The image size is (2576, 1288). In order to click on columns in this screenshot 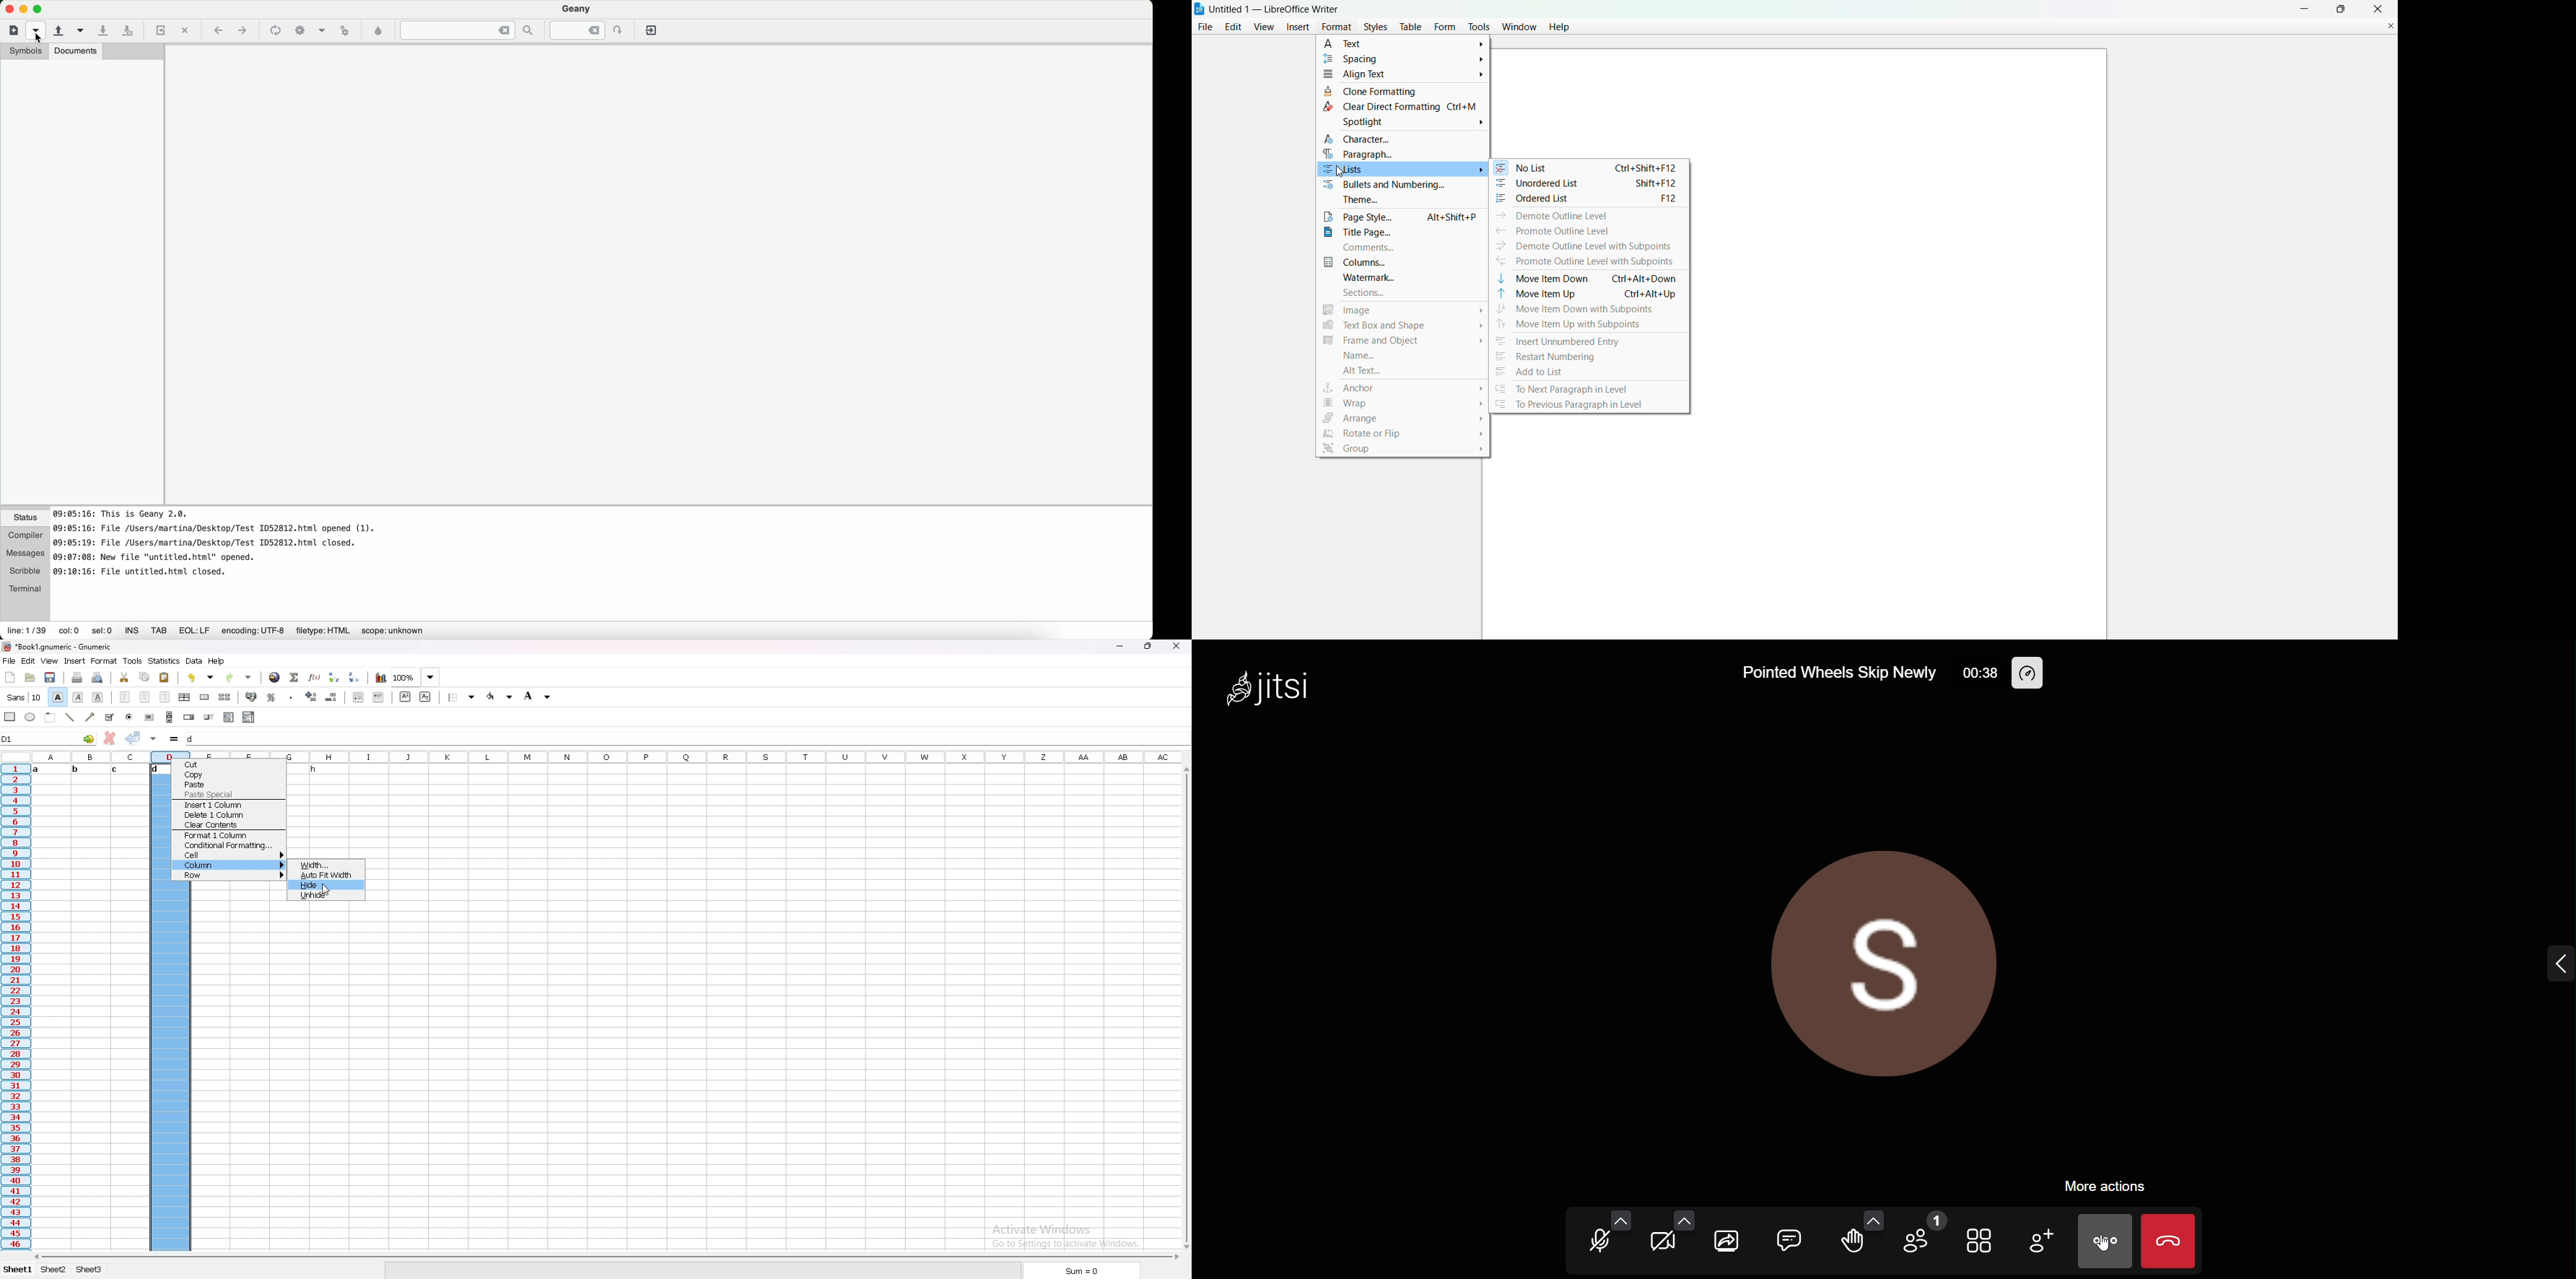, I will do `click(607, 756)`.